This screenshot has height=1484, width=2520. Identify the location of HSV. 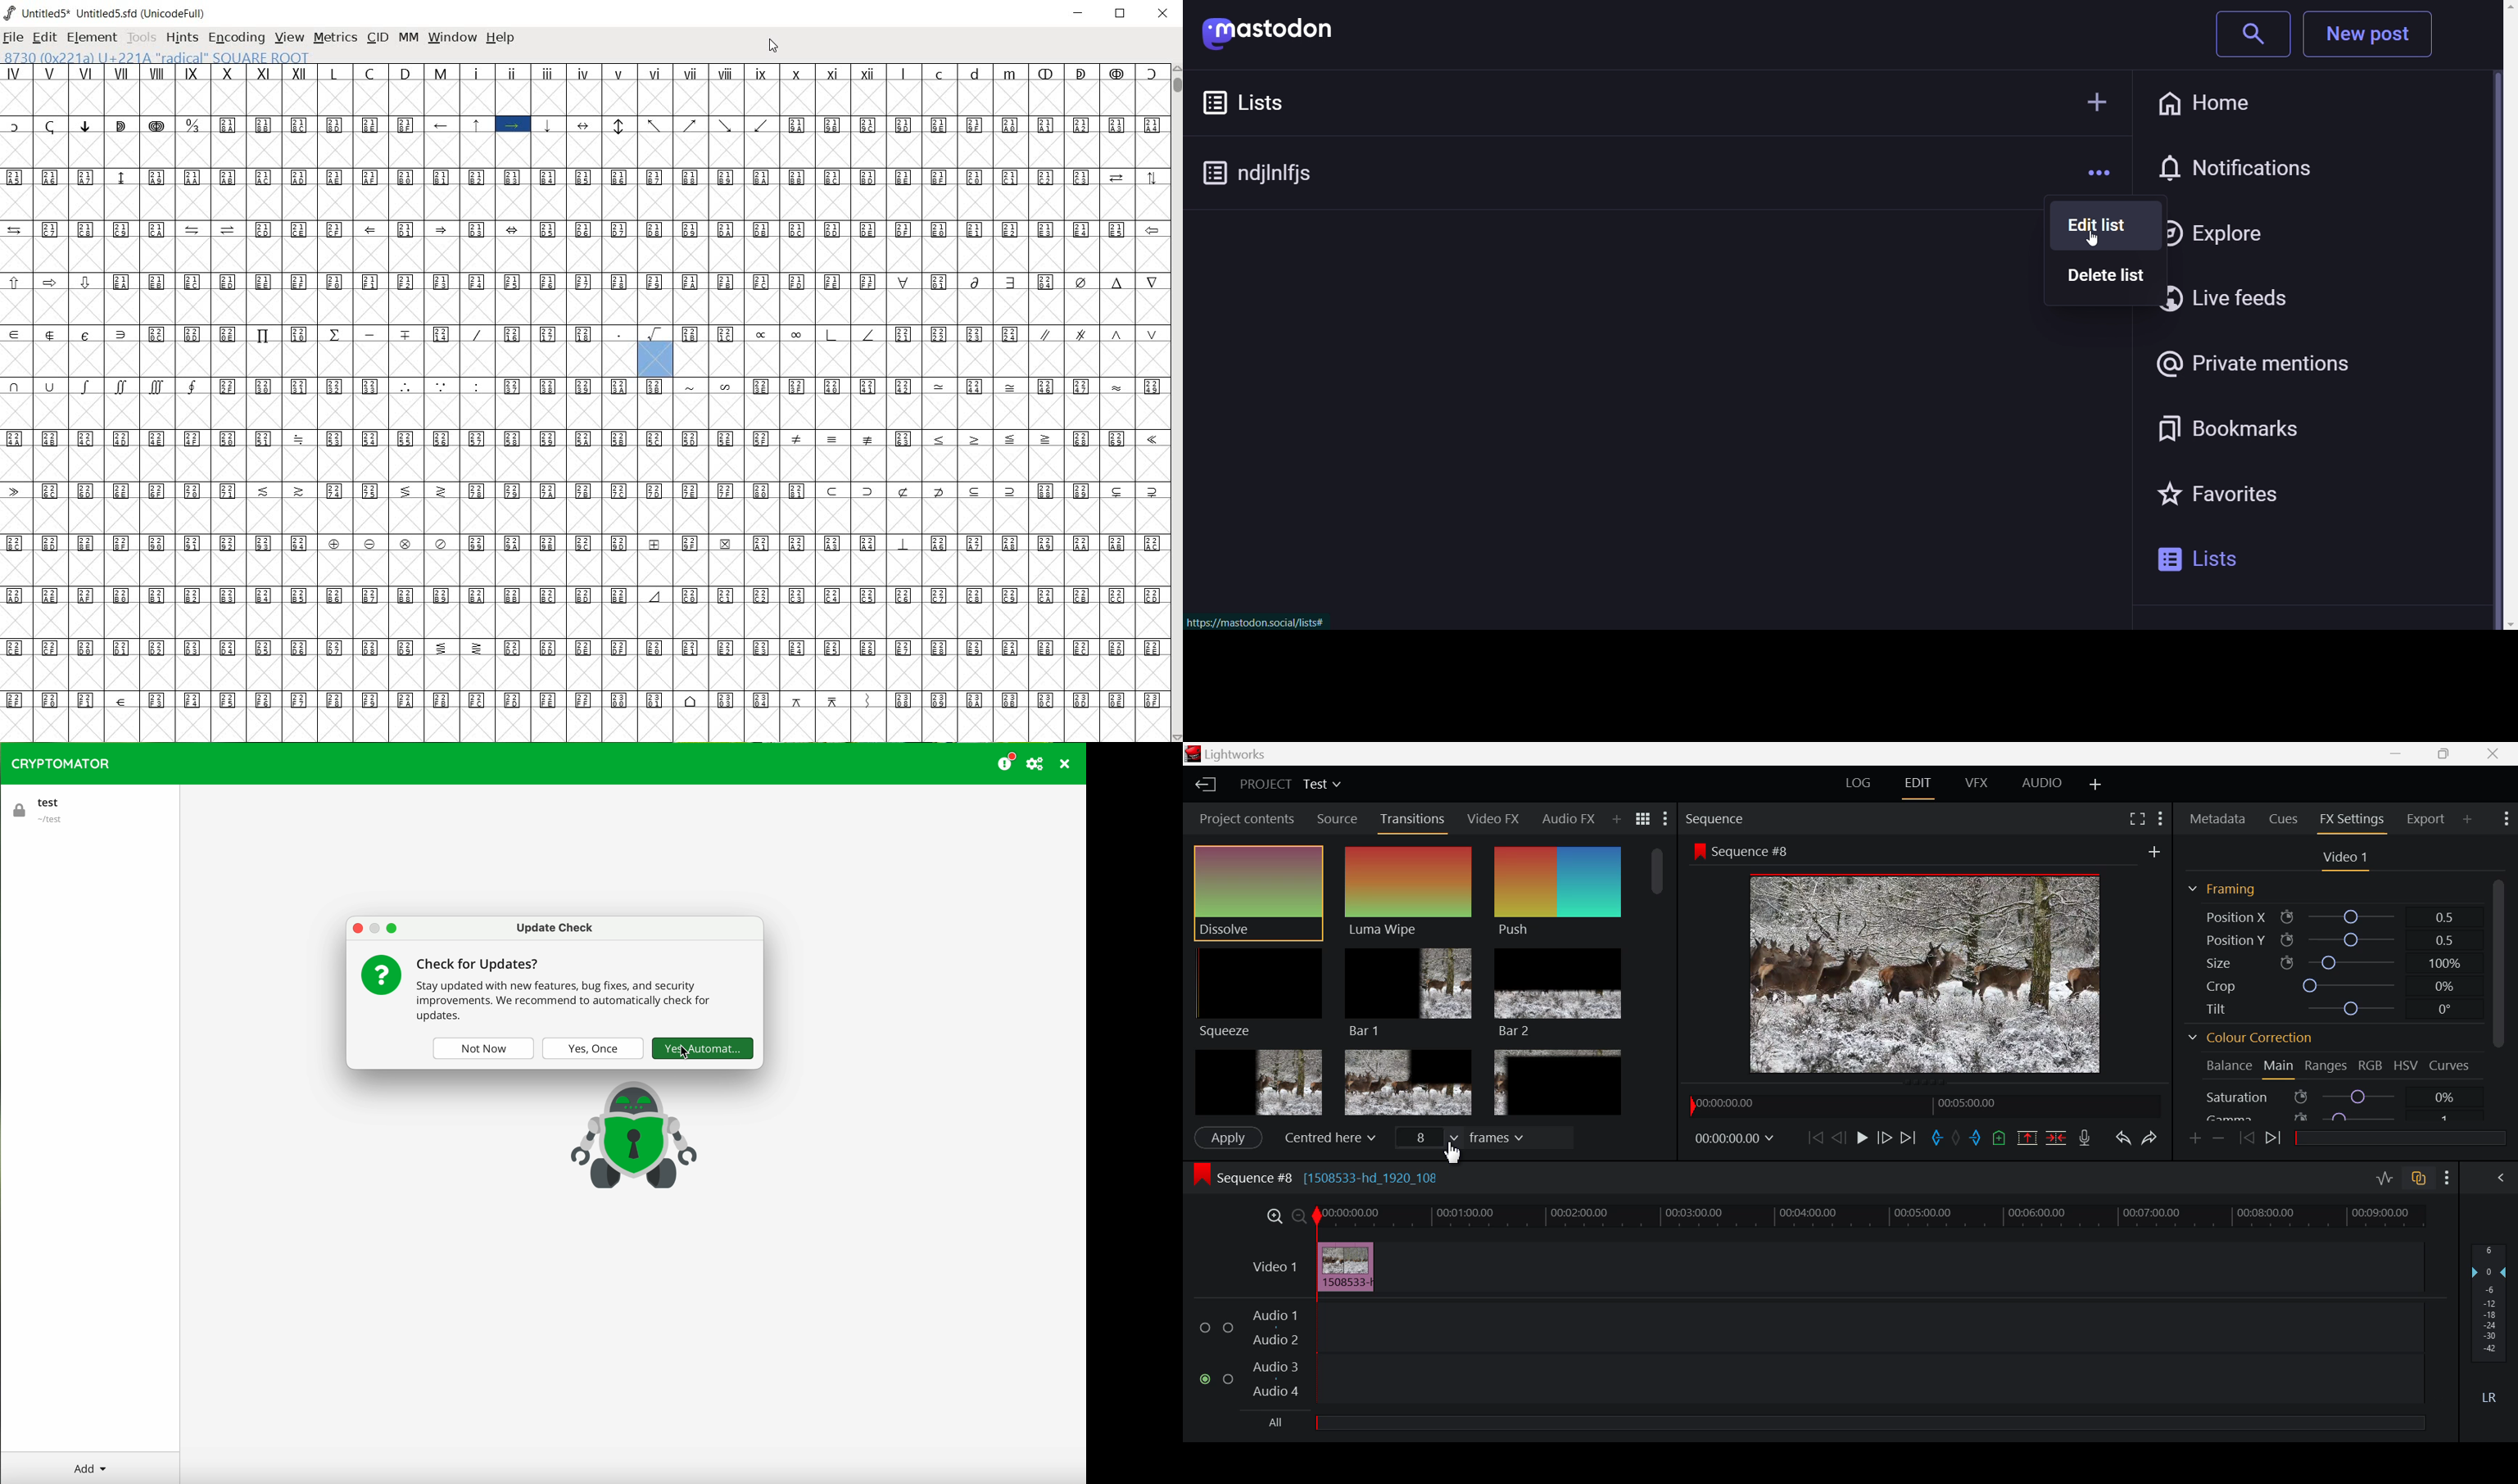
(2408, 1068).